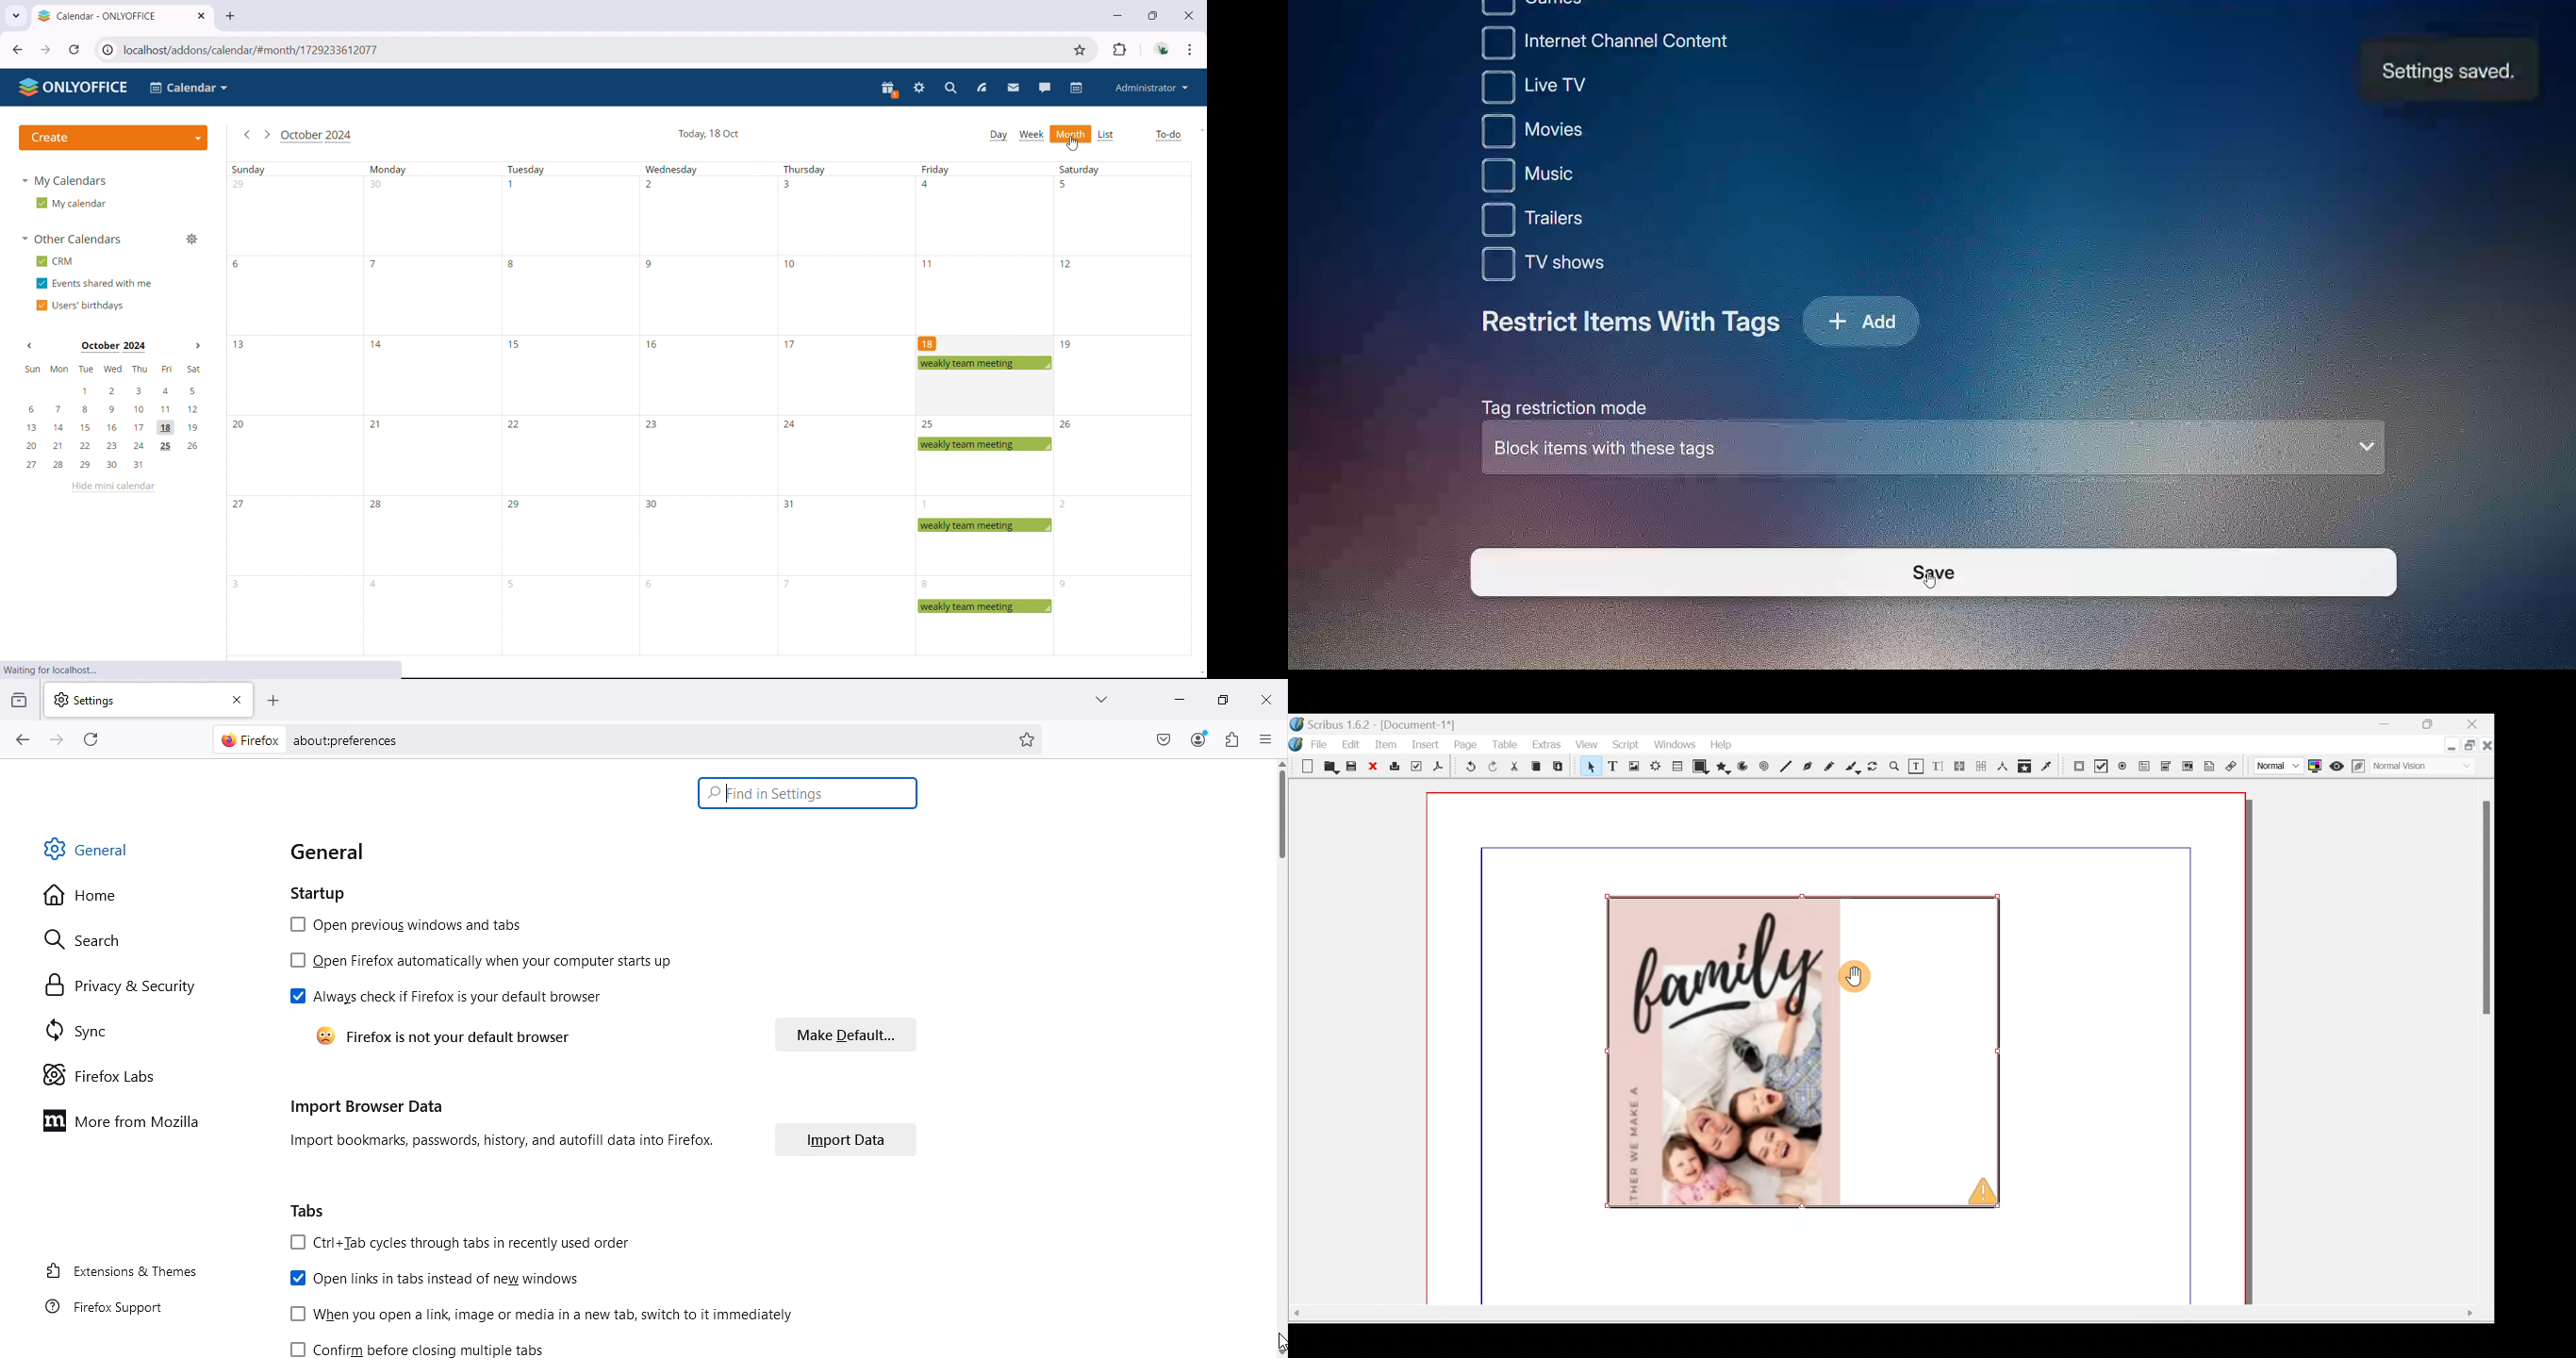 Image resolution: width=2576 pixels, height=1372 pixels. I want to click on list view, so click(1107, 135).